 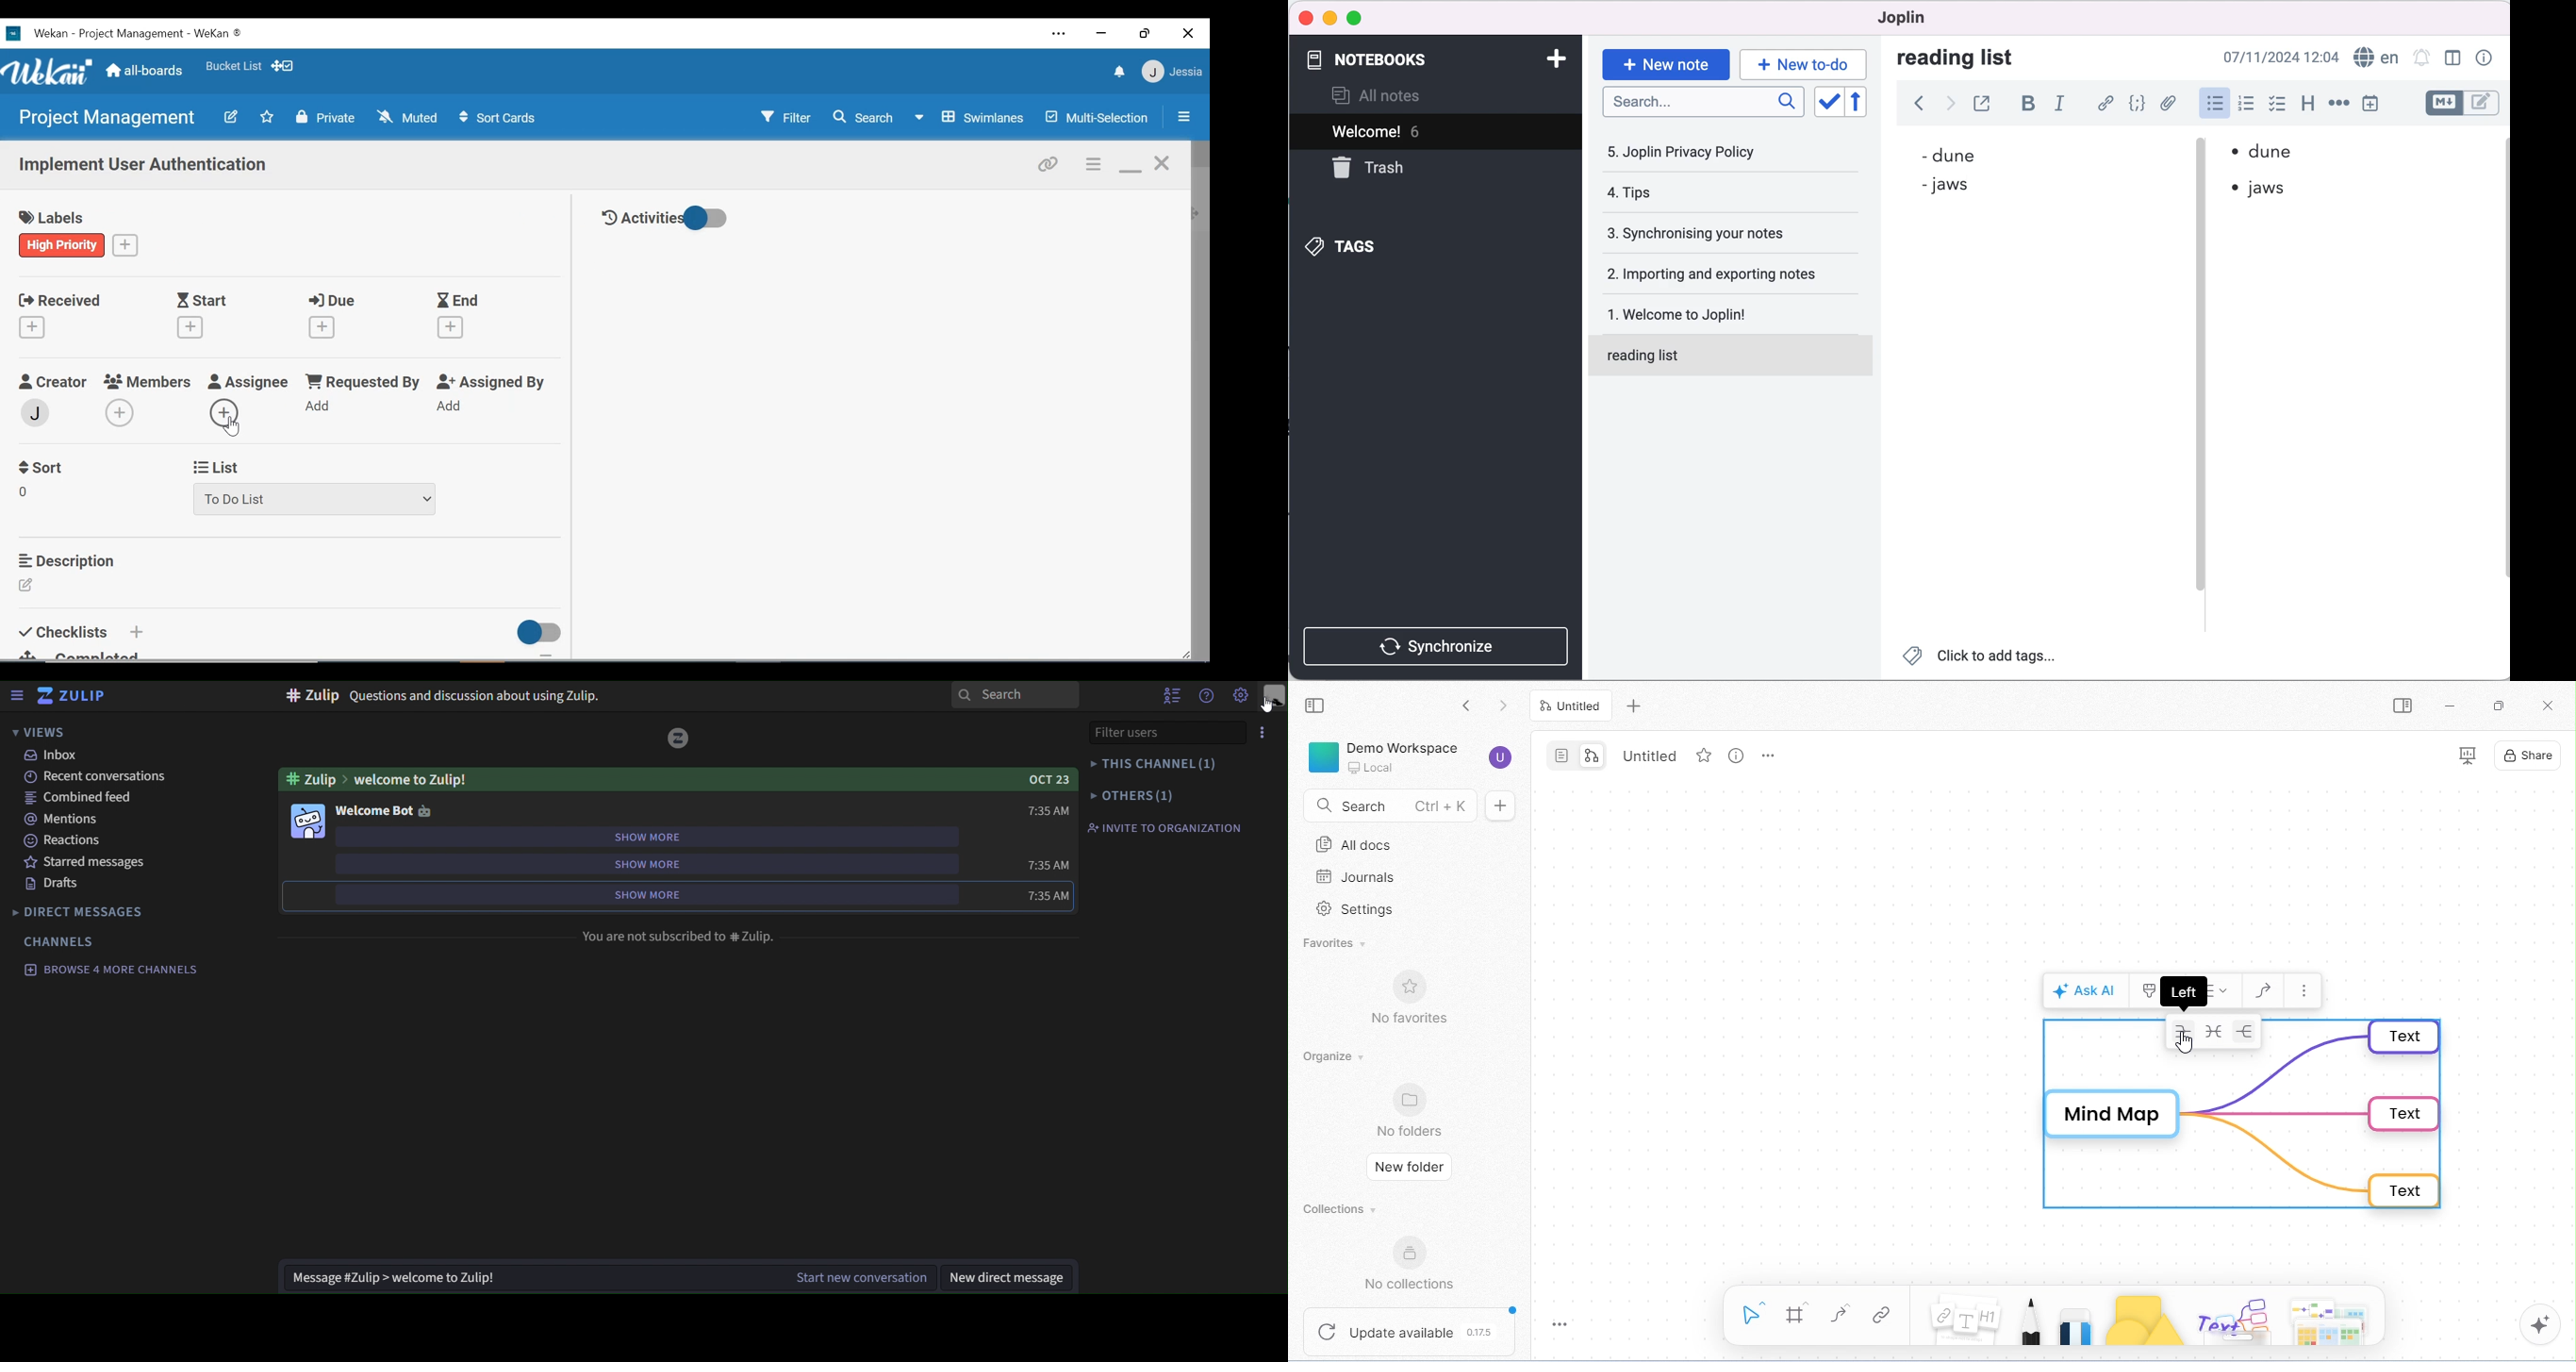 I want to click on You are not subscribed to #Zulip, so click(x=684, y=935).